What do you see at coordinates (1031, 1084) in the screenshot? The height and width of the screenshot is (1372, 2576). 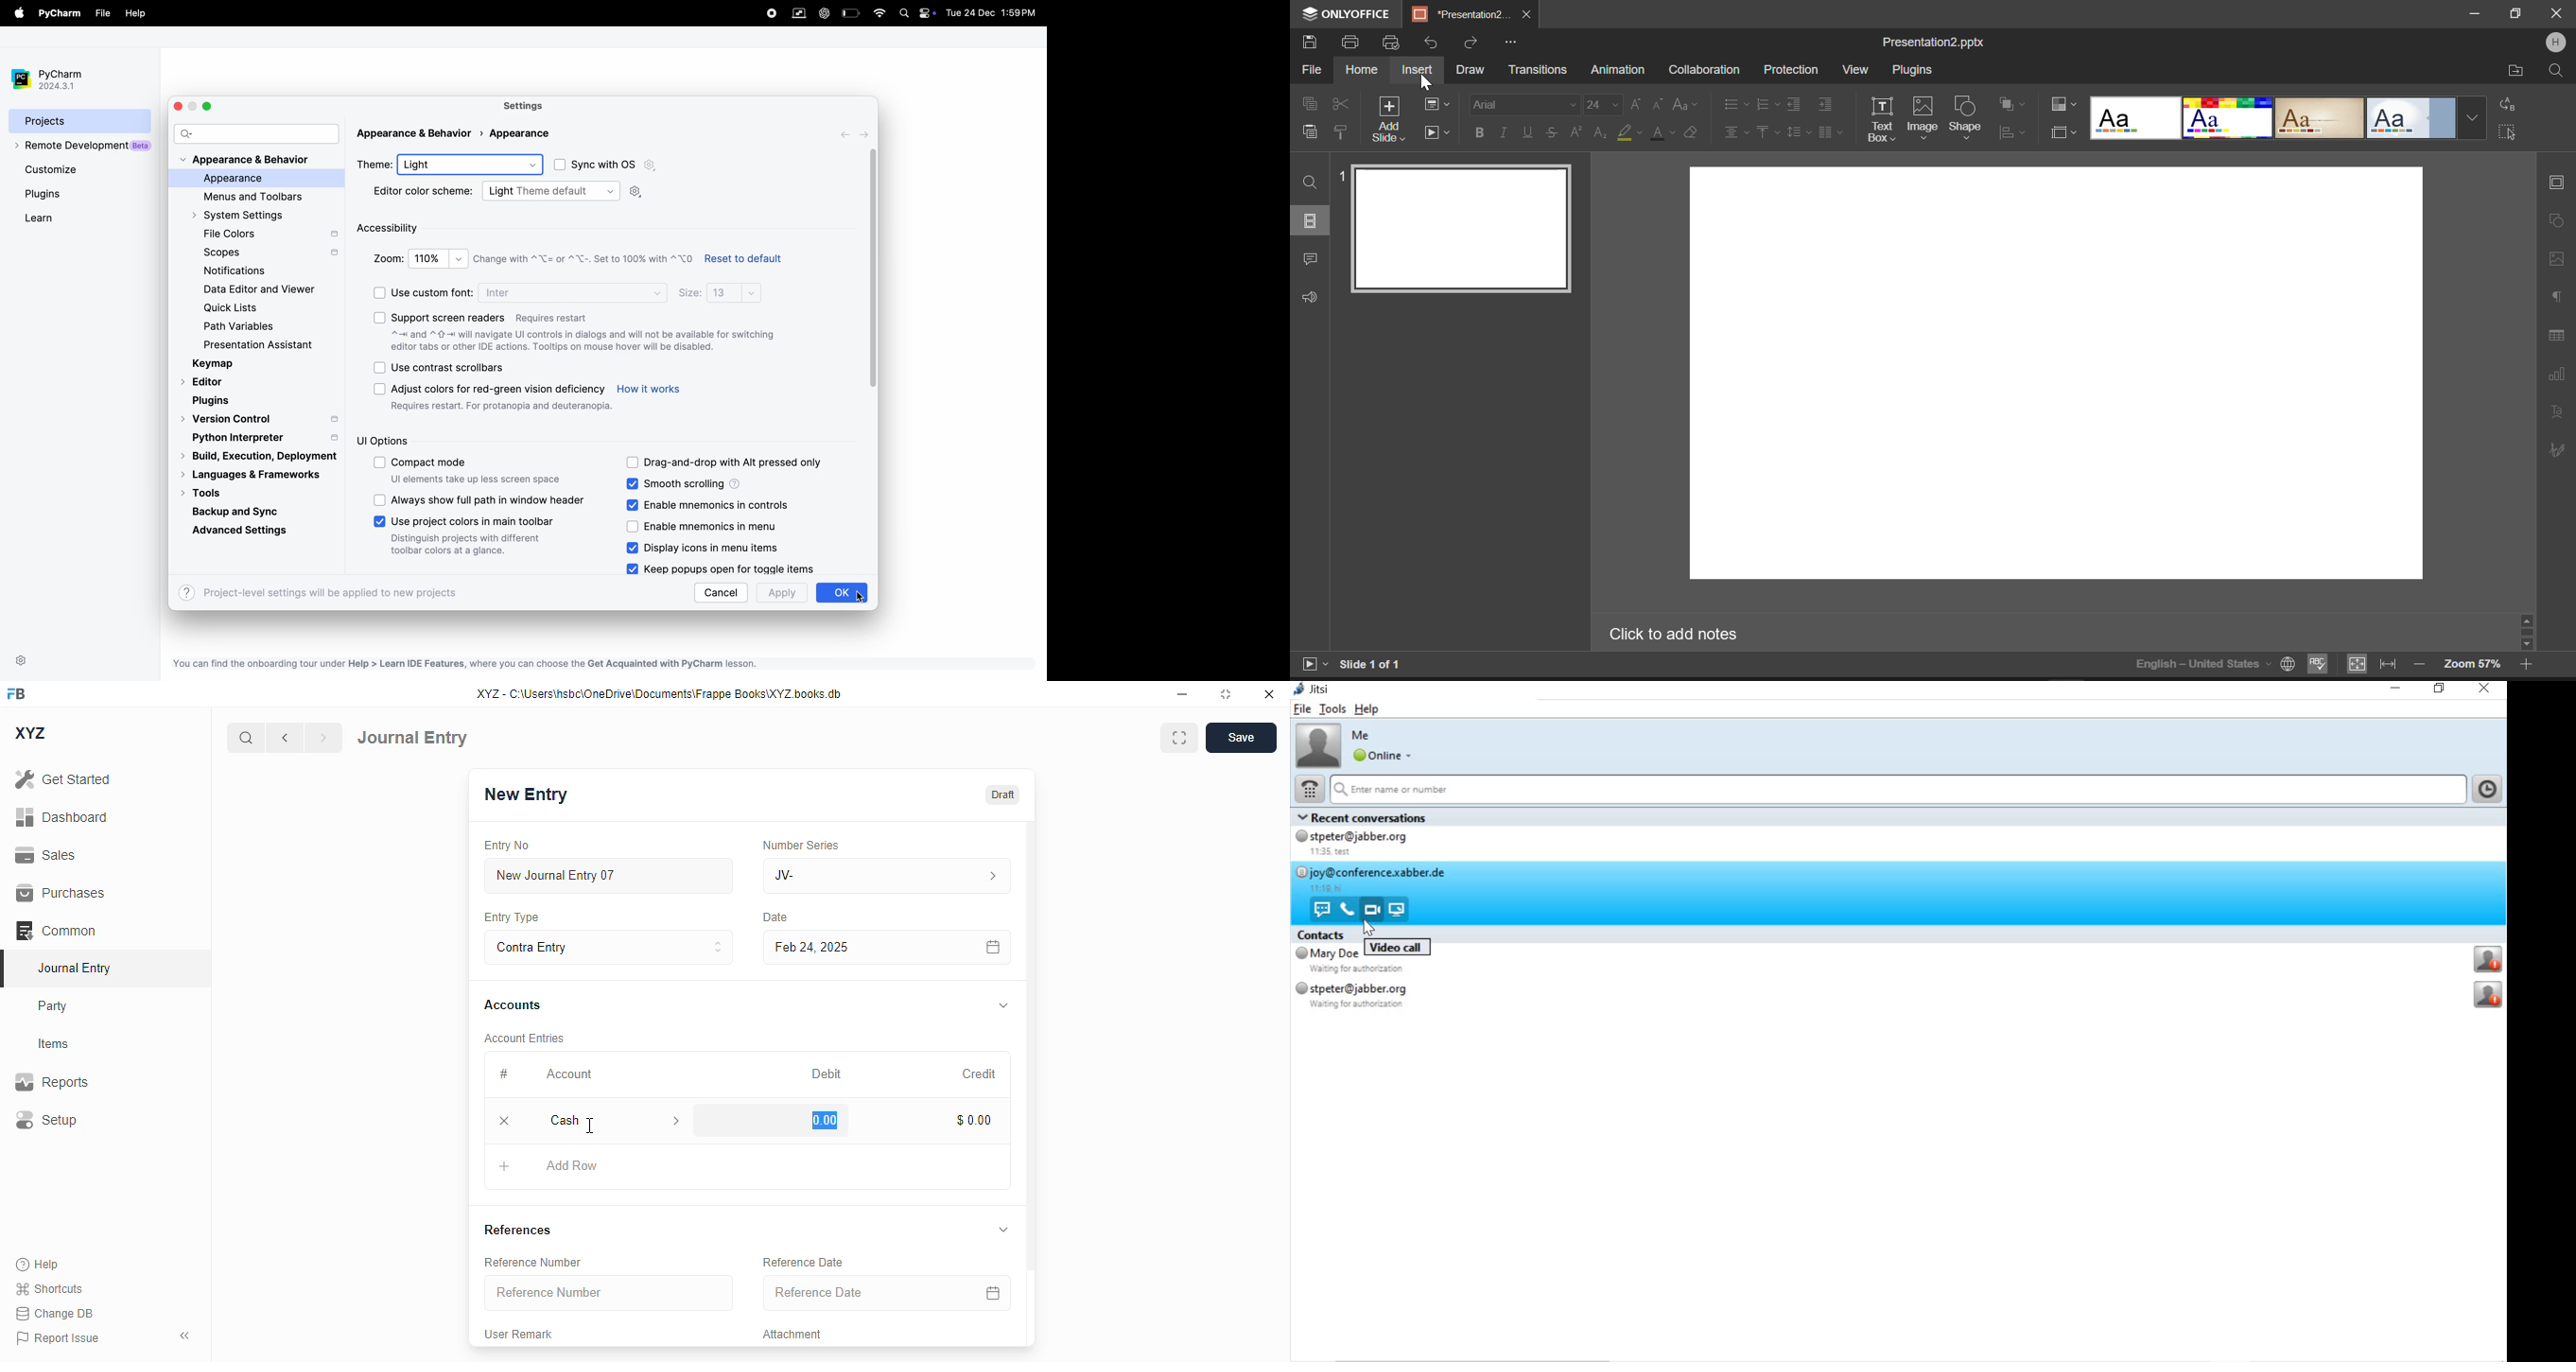 I see `vertical scroll bar` at bounding box center [1031, 1084].